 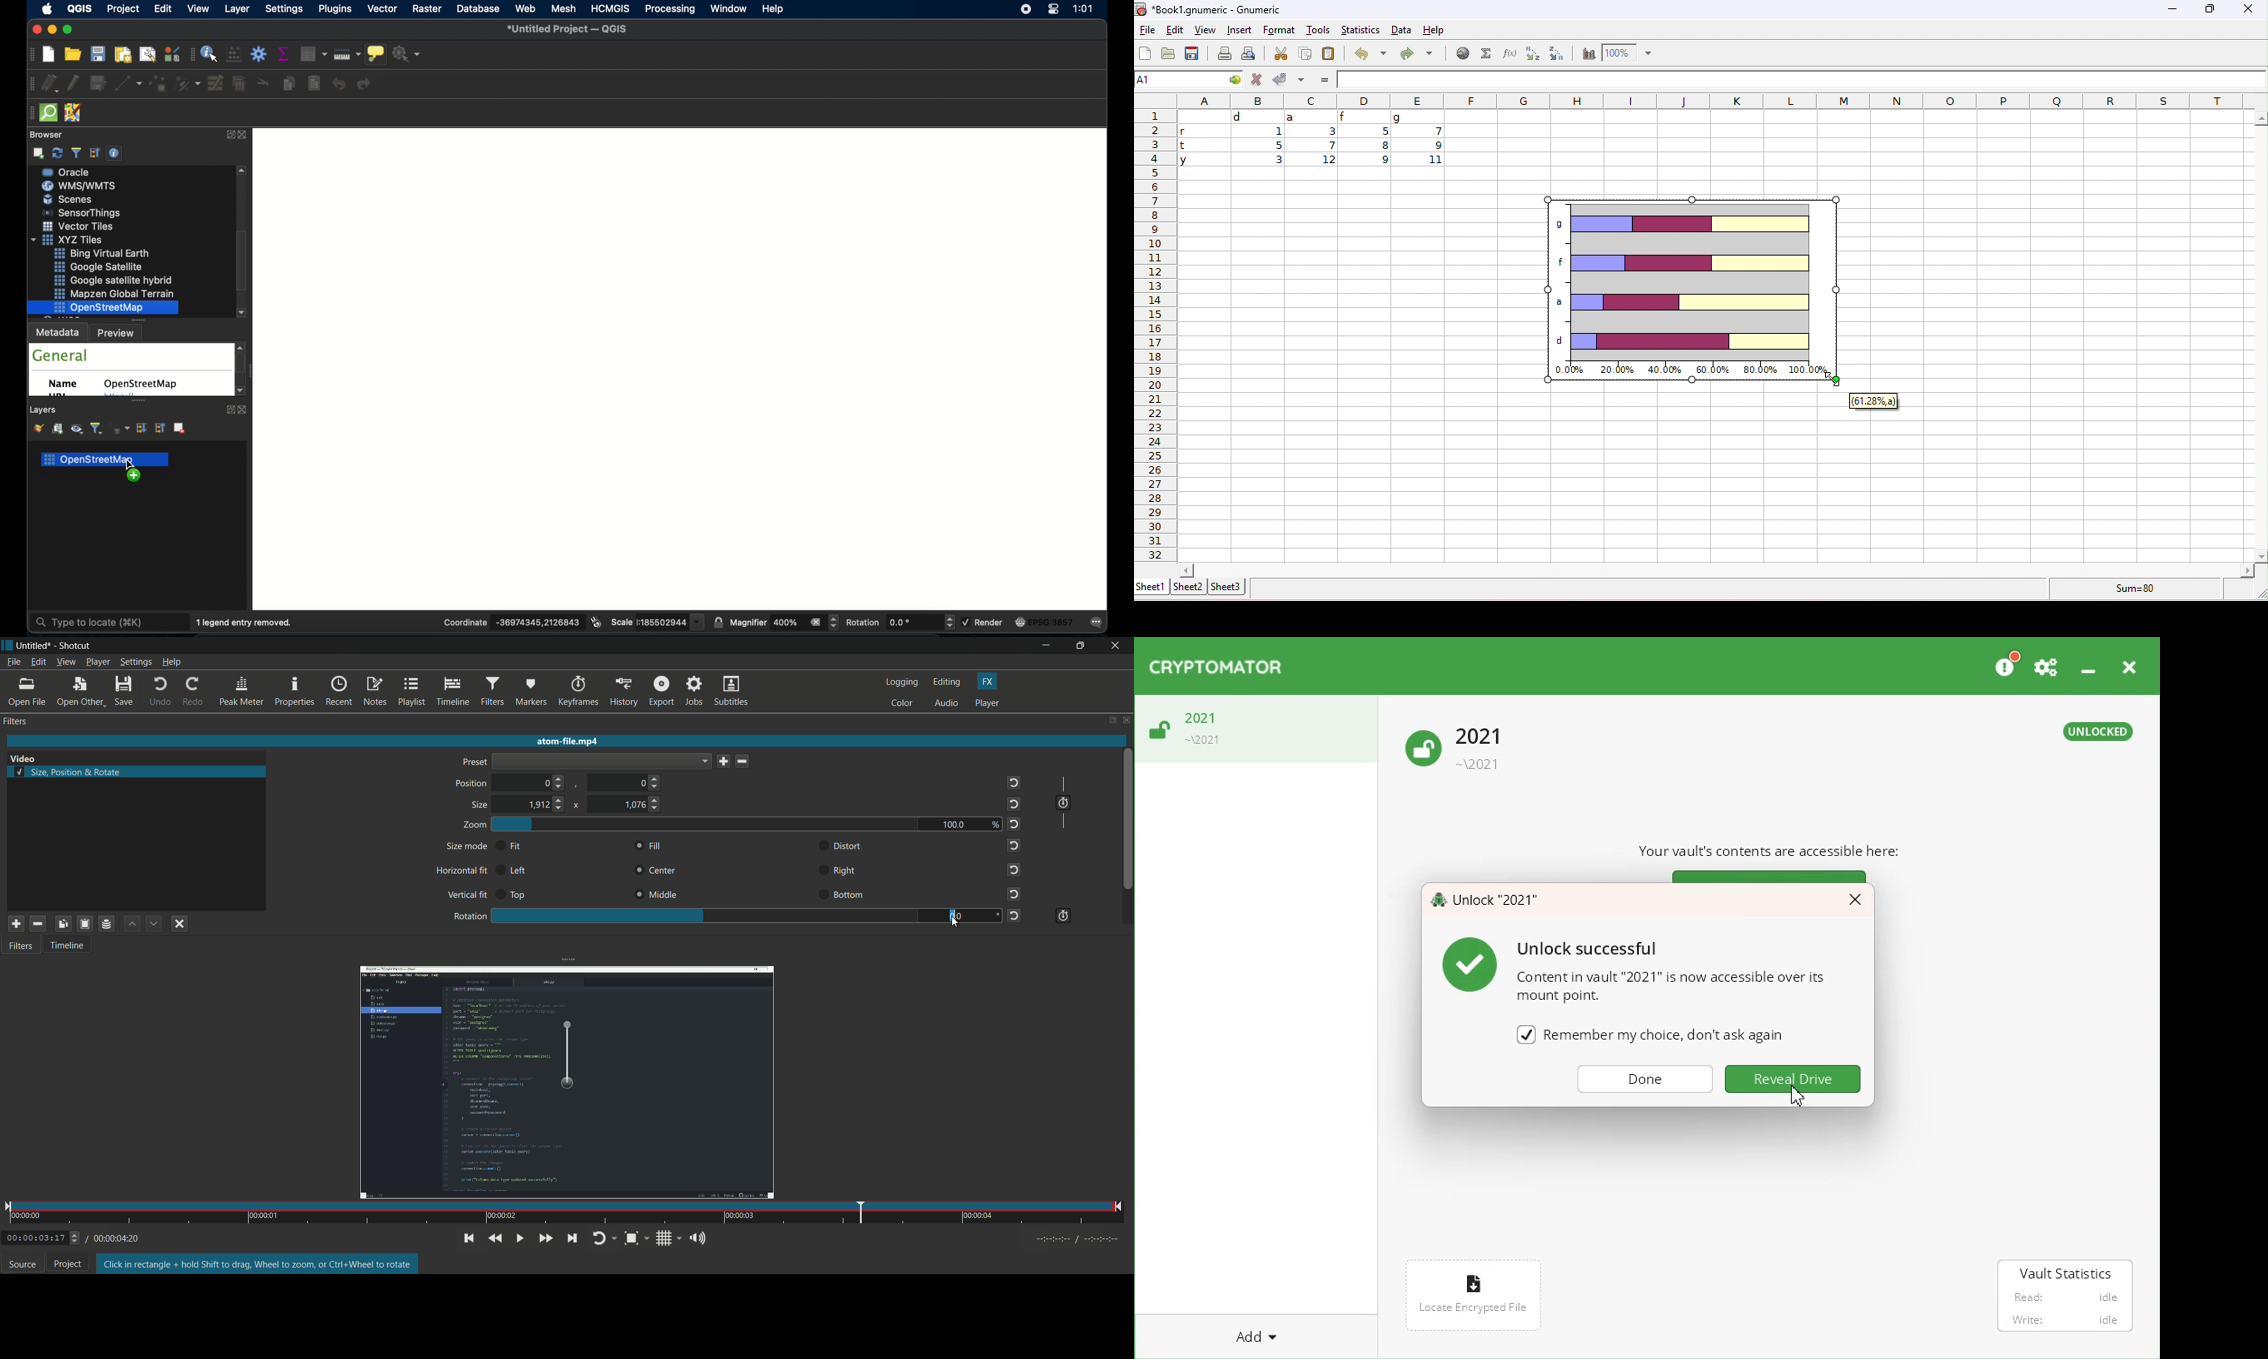 What do you see at coordinates (312, 53) in the screenshot?
I see `open attribute table` at bounding box center [312, 53].